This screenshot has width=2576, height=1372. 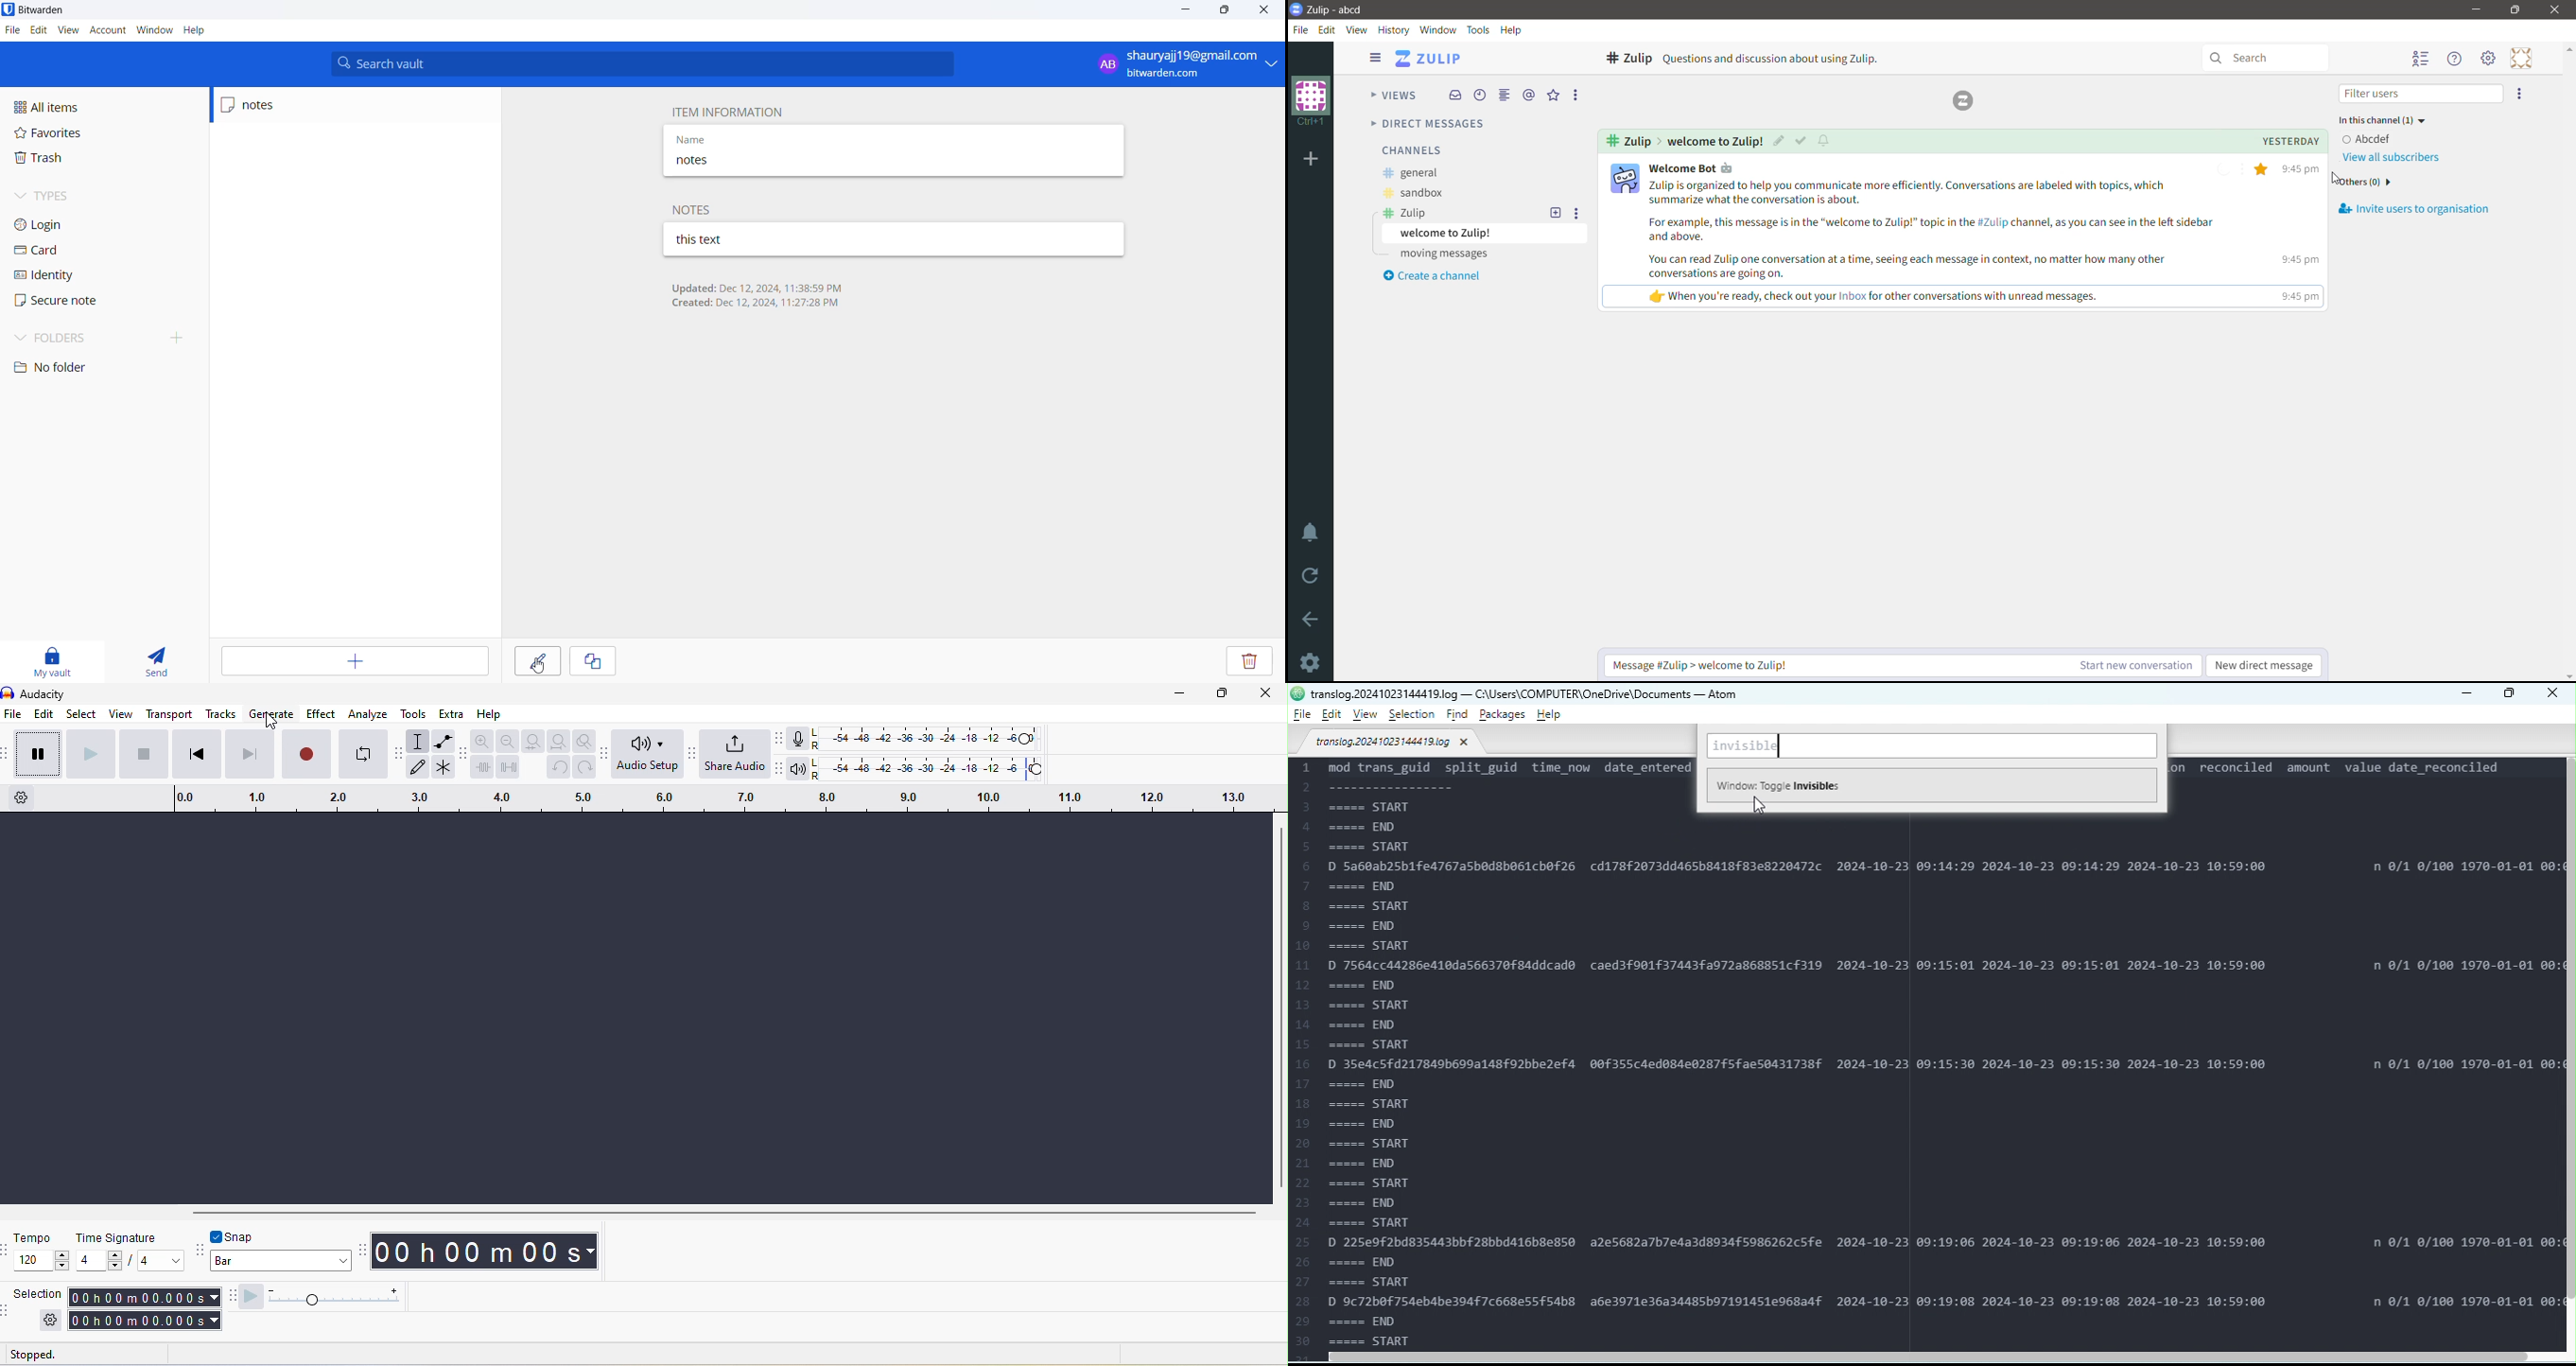 I want to click on timeline option, so click(x=29, y=797).